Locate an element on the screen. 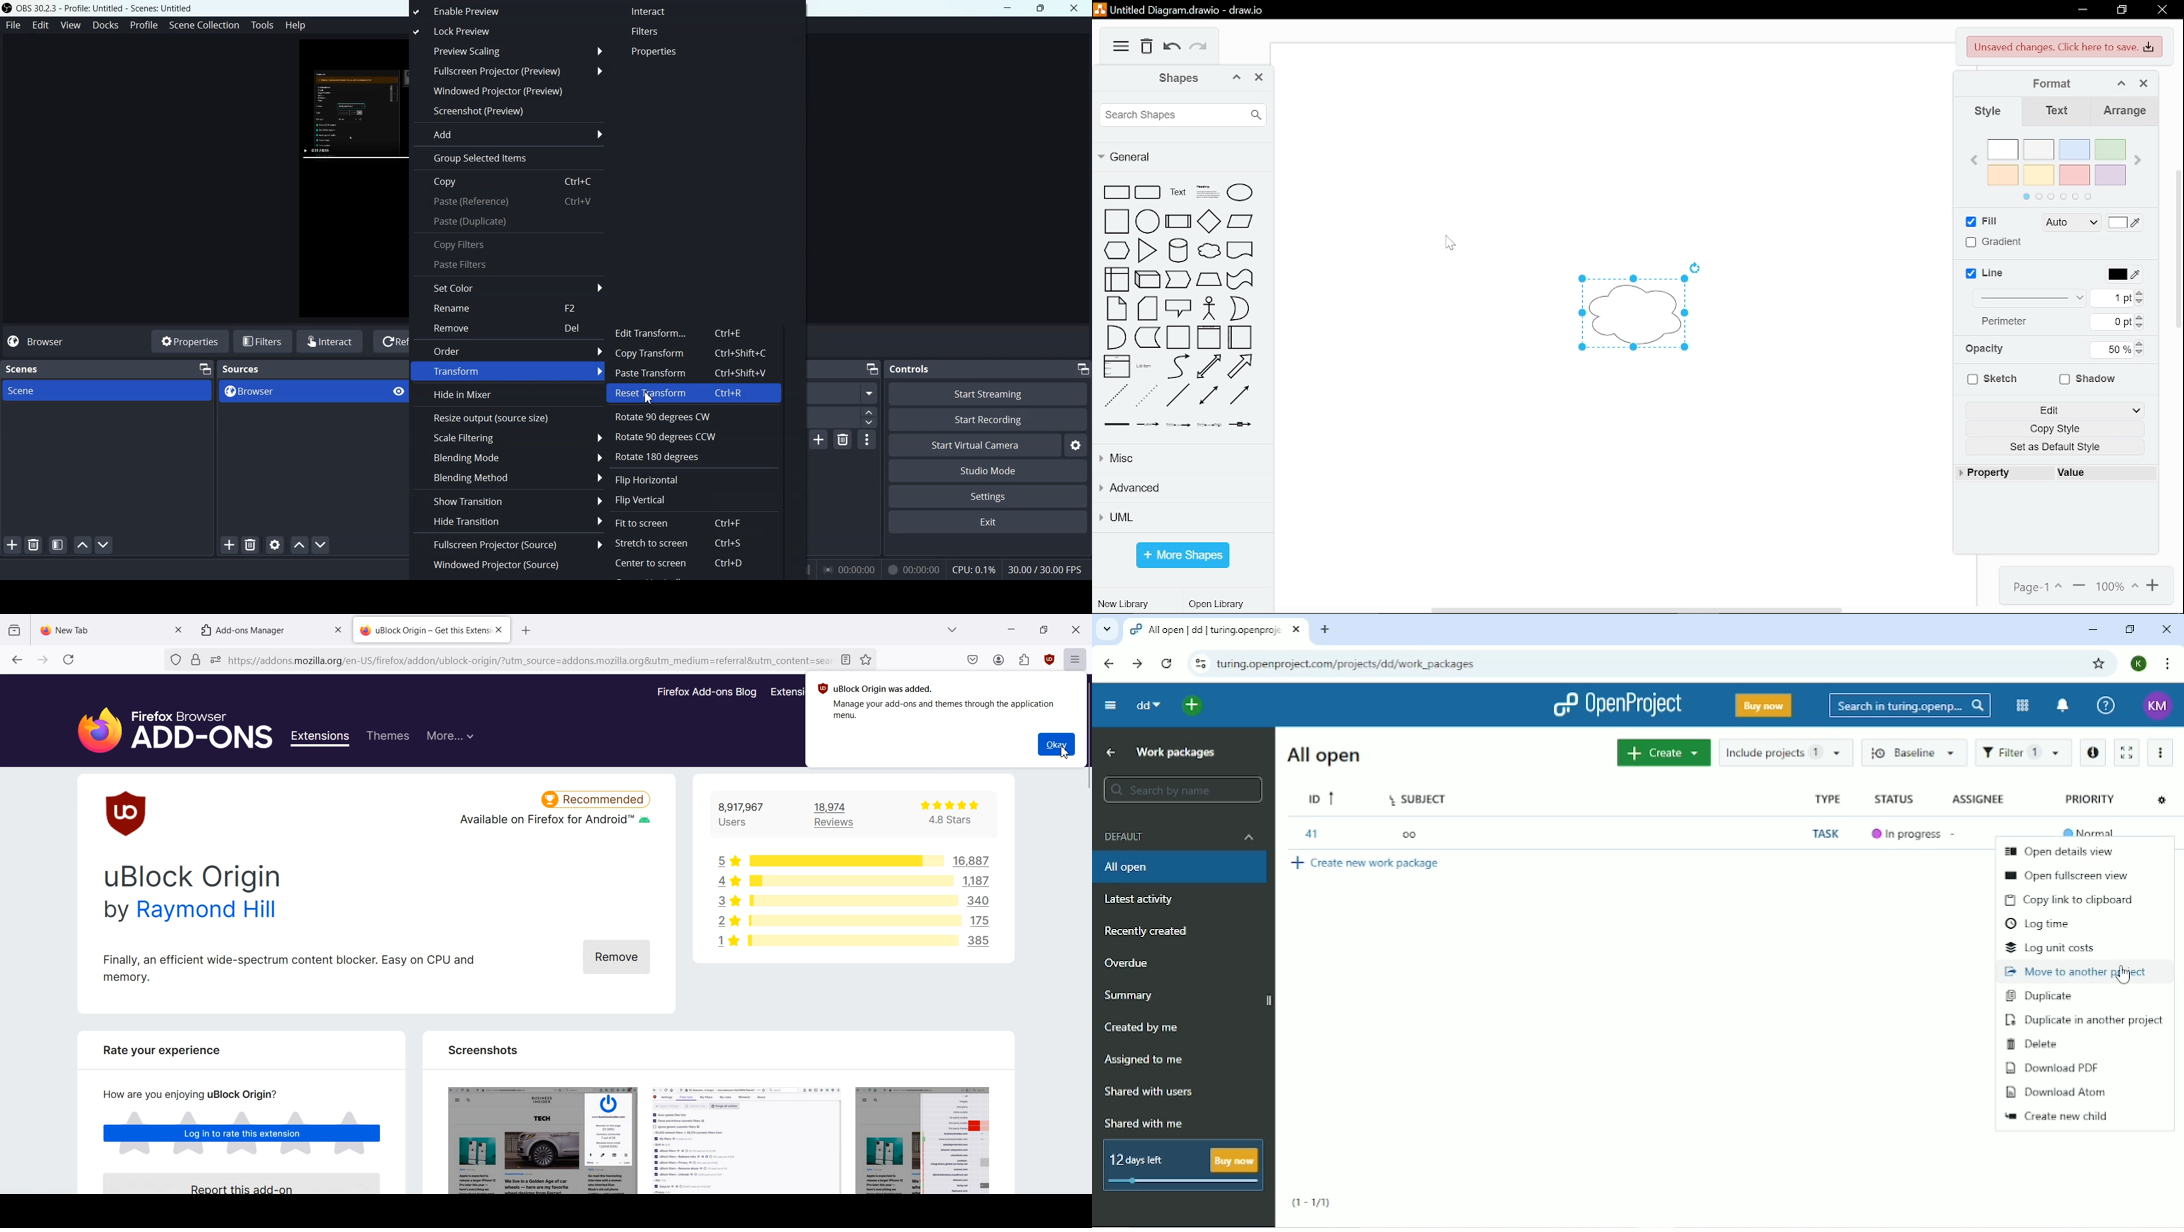 The width and height of the screenshot is (2184, 1232). Manage your add-ons and themes through the application menu. is located at coordinates (949, 711).